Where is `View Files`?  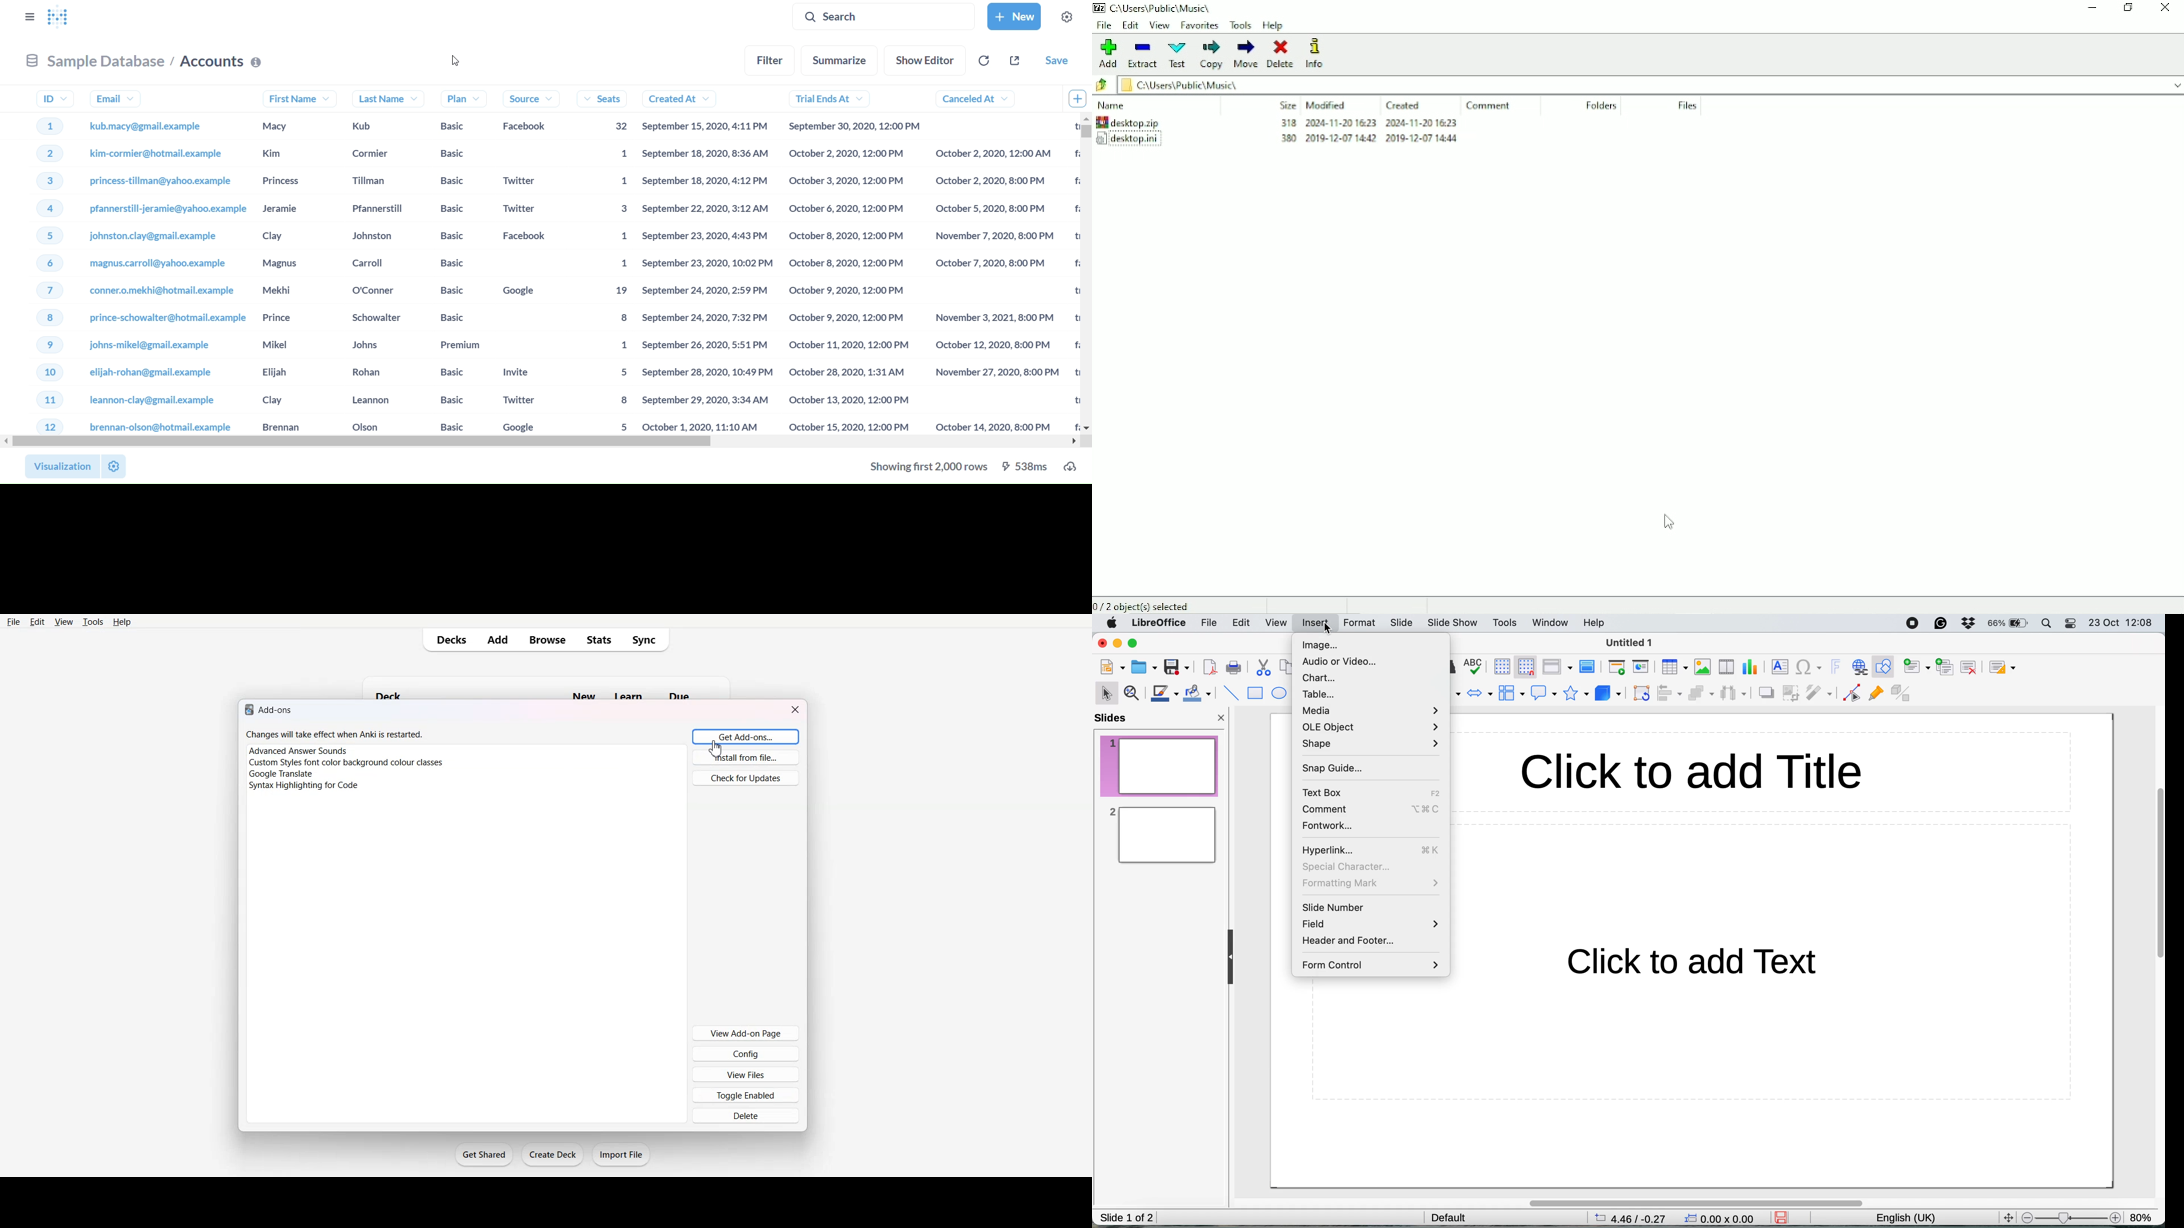
View Files is located at coordinates (746, 1074).